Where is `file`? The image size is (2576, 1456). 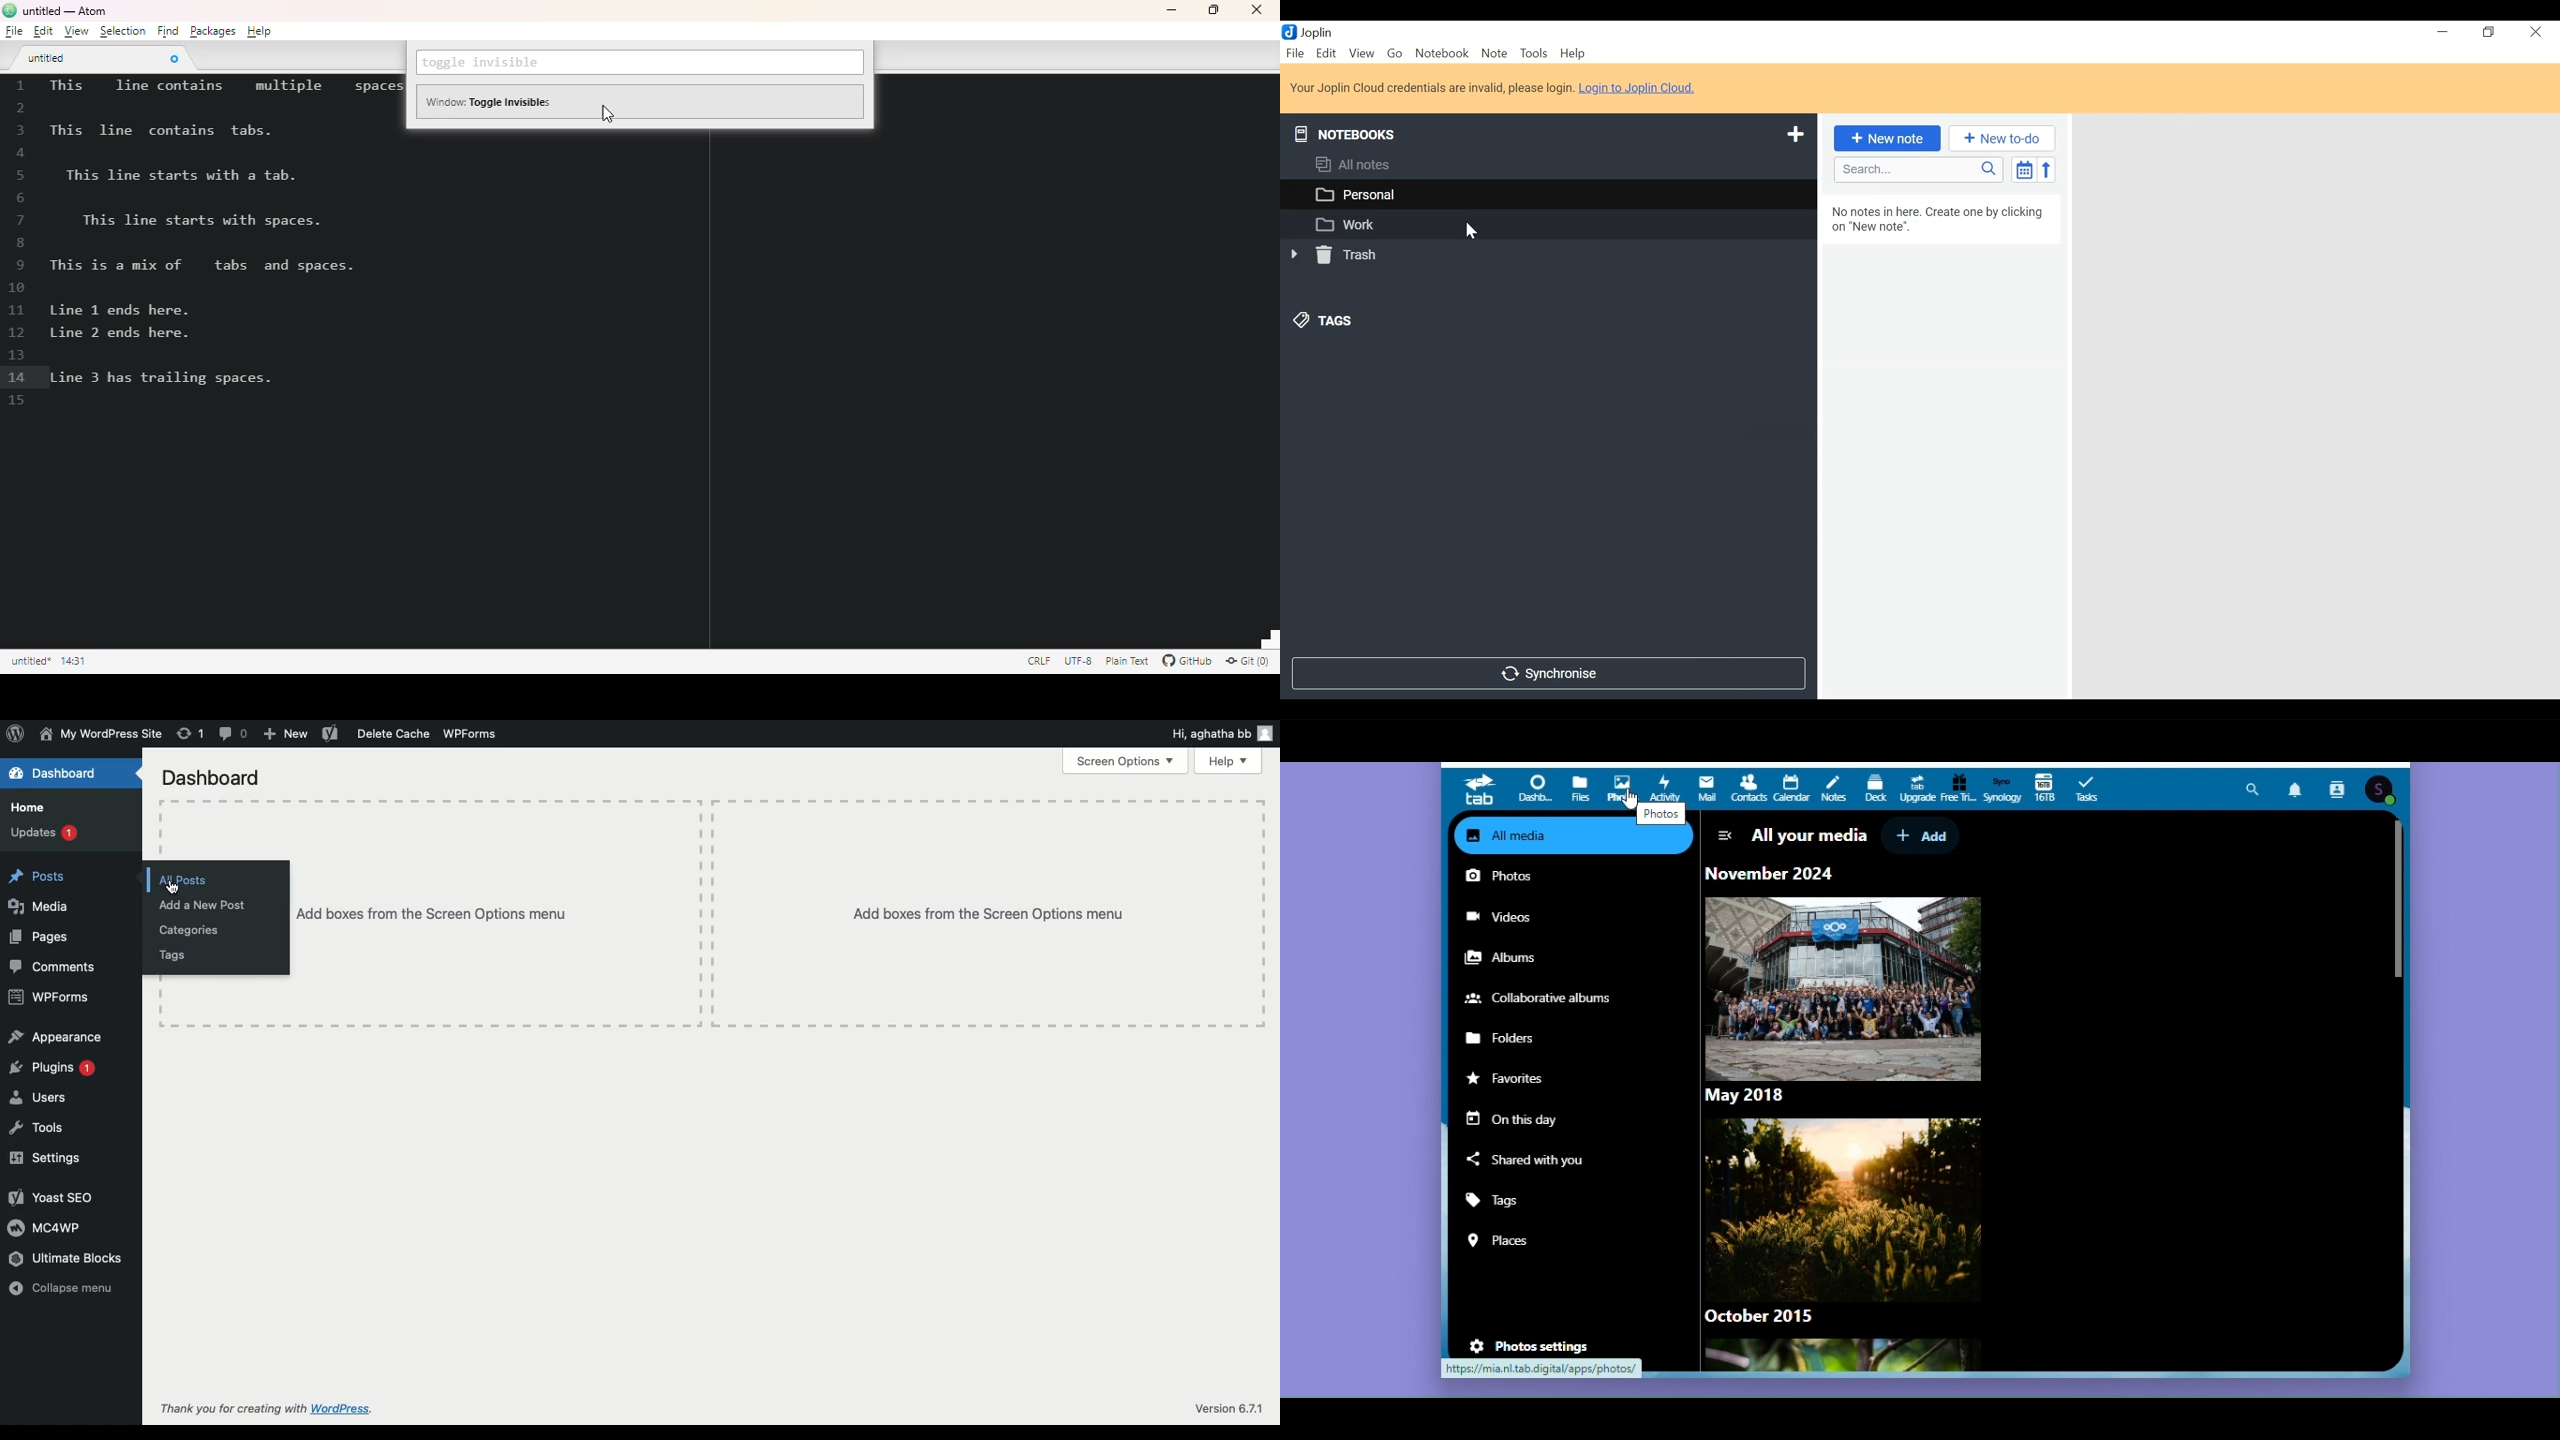
file is located at coordinates (14, 31).